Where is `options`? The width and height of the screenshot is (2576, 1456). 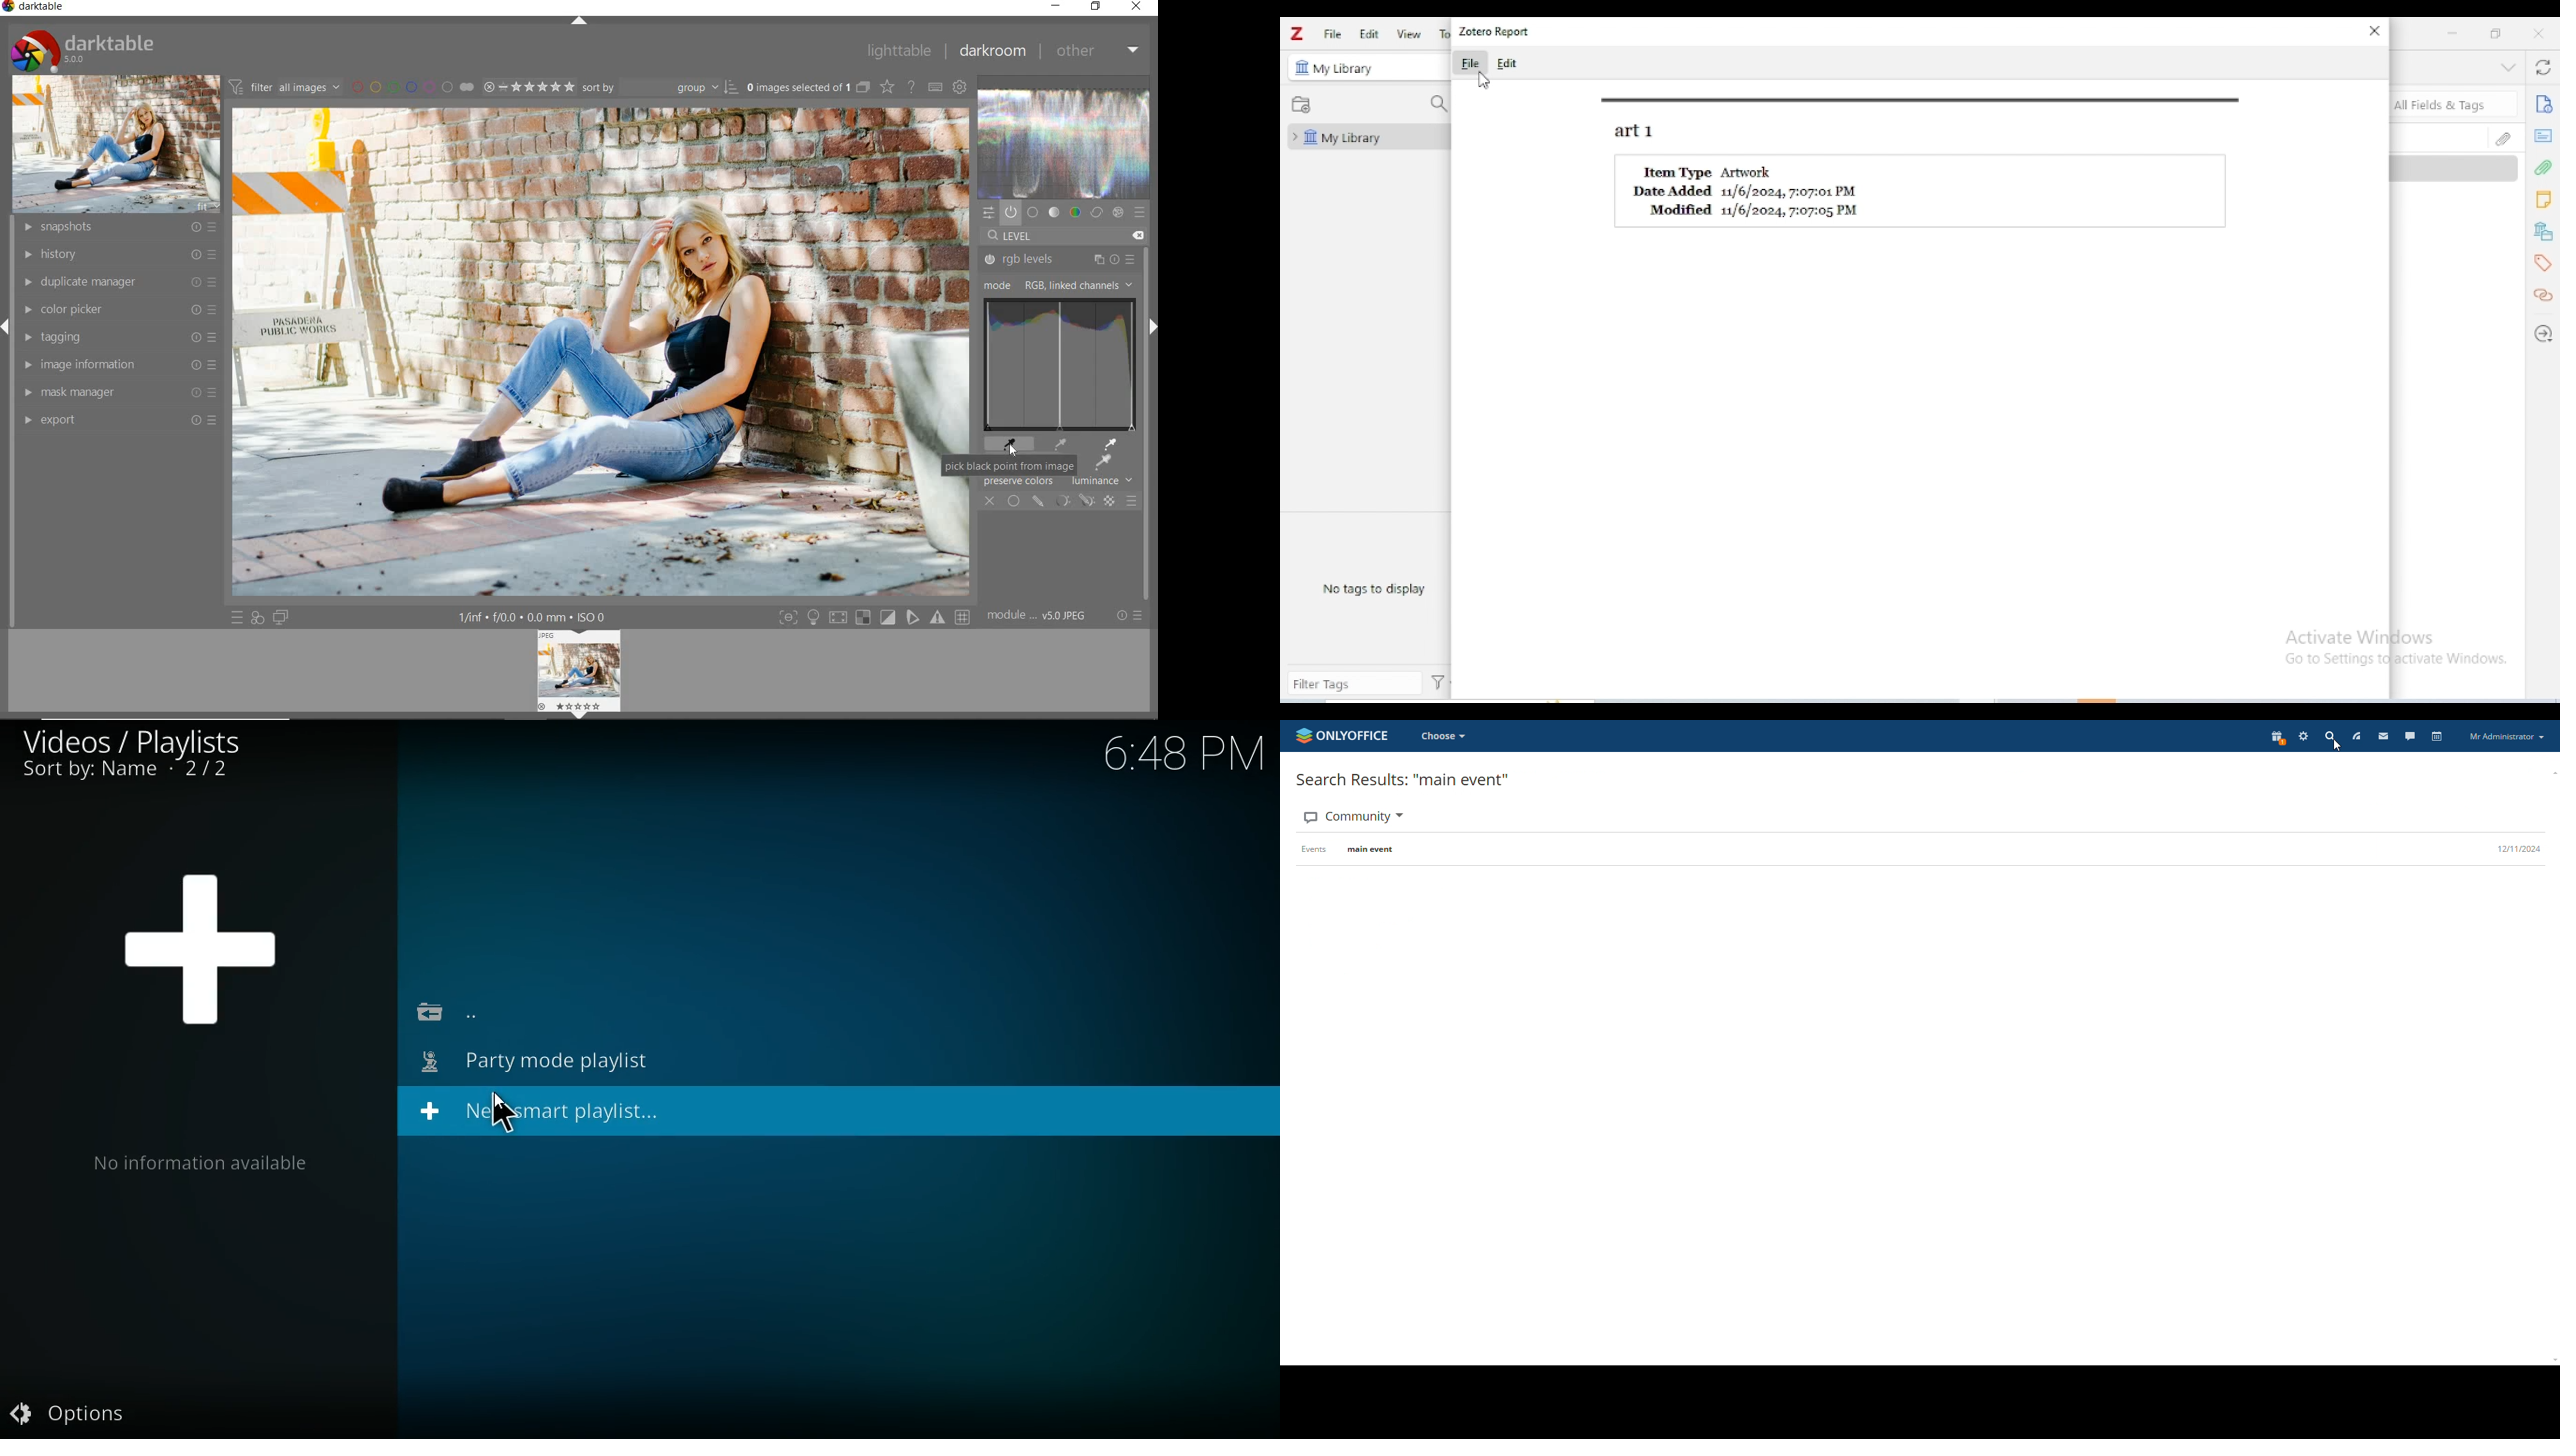 options is located at coordinates (65, 1414).